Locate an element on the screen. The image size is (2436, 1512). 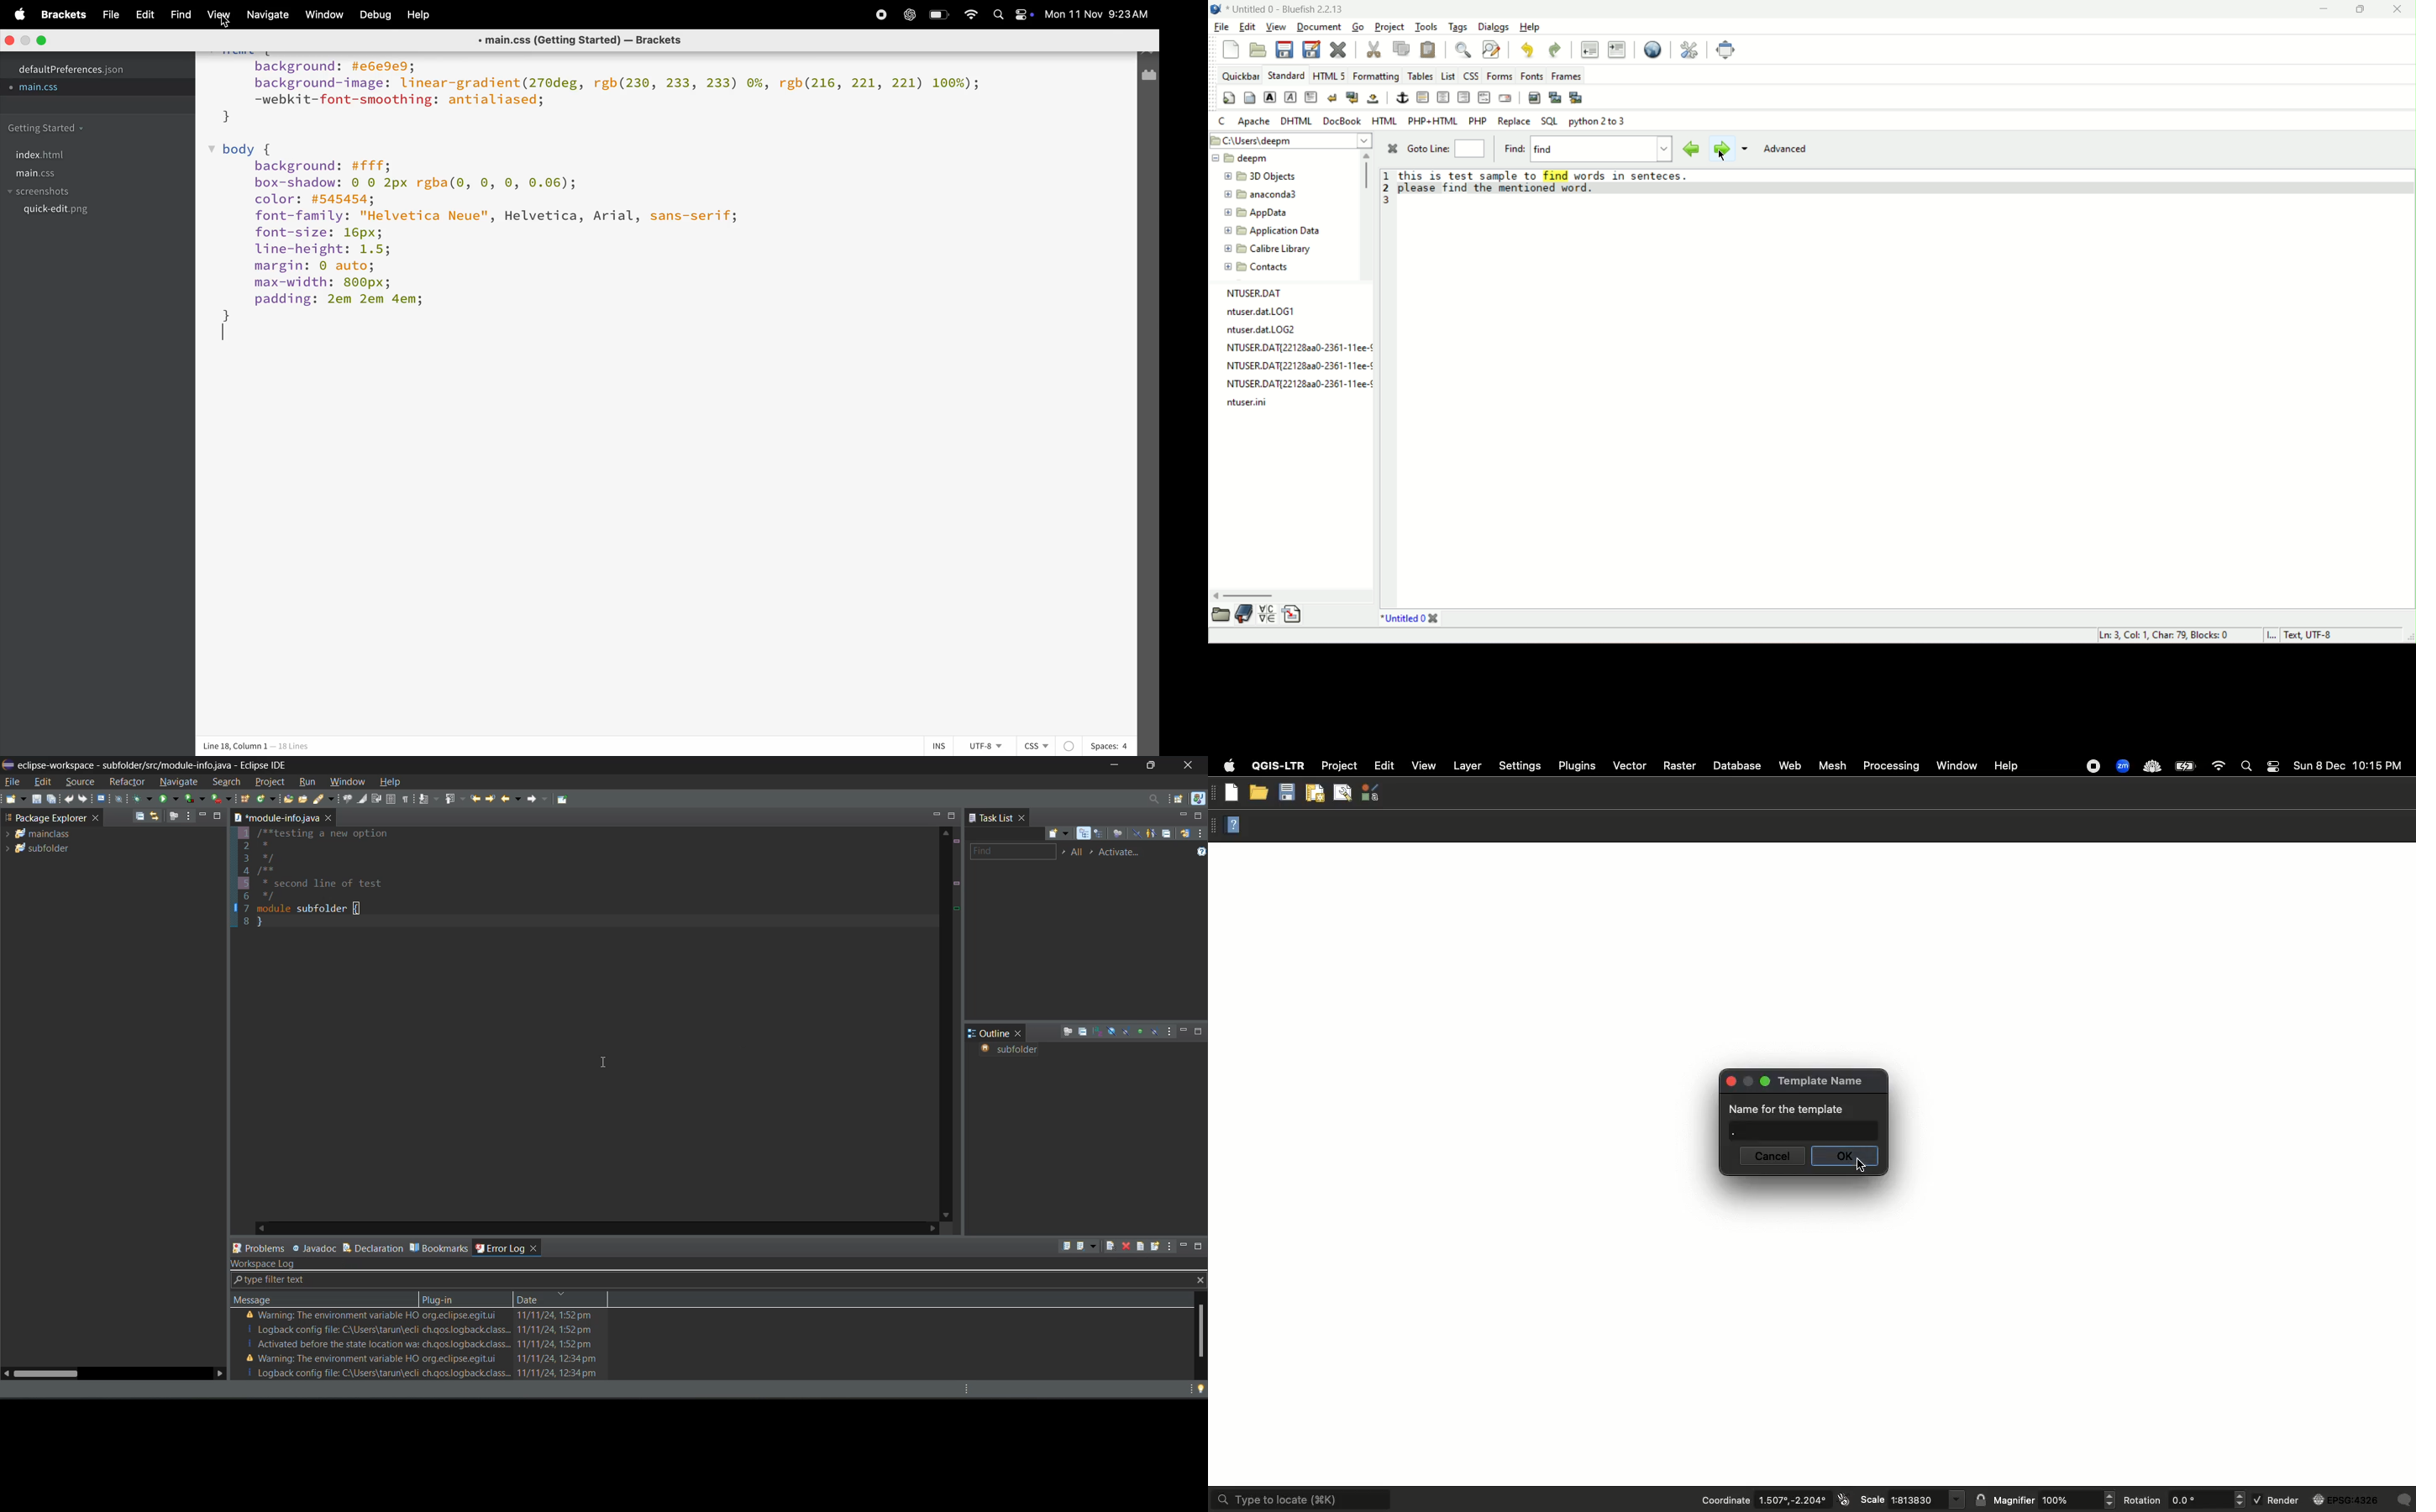
background: #e6e9e9;
background-image: linear-gradient(270deg, rgb(230, 233, 233) 0%, rgh(216, 221, 221) 100%);
-webkit-font-smoothing: antialiased;
}
body {
background: #fff;
box-shadow: © © 2px rgba(0, 0, 0, 0.06);
color: #545454;
font-family: "Helvetica Neue", Helvetica, Arial, sans-serif;
font-size: 16px;
line-height: 1.5;
margin: 0 auto;
max-width: 800px;
padding: 2em 2em 4em;
} is located at coordinates (608, 206).